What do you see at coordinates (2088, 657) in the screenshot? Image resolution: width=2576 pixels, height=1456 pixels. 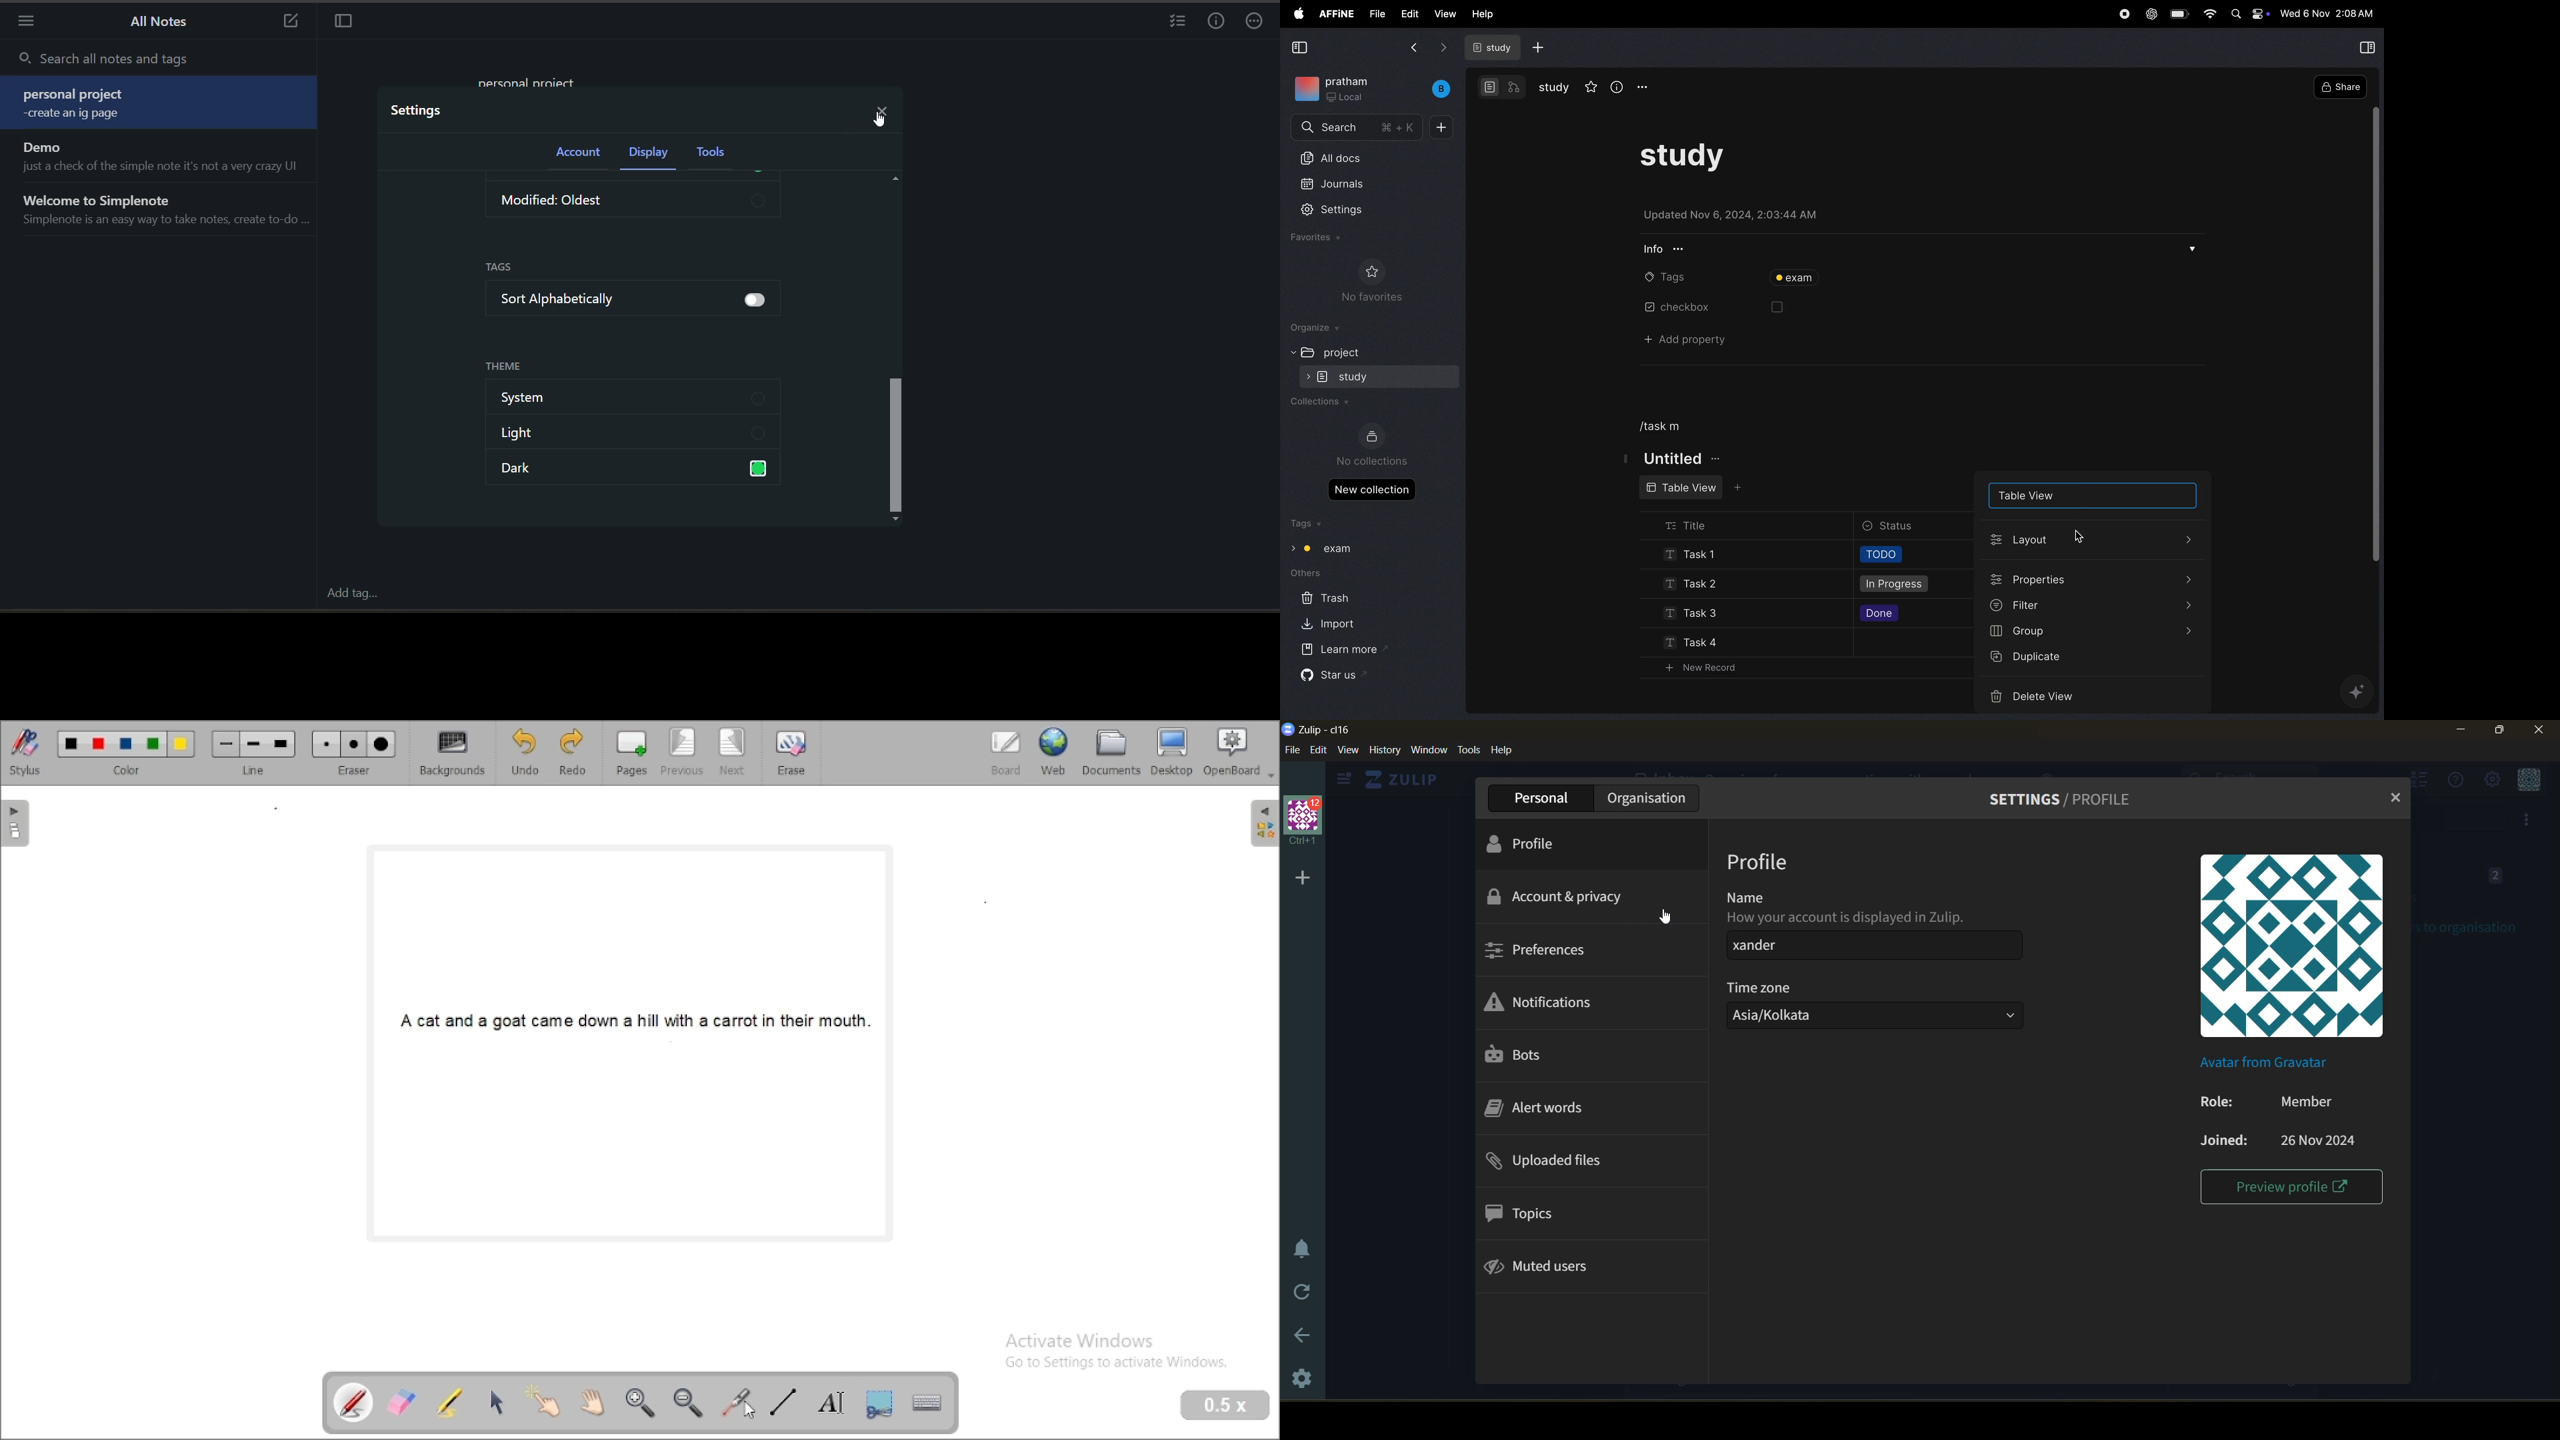 I see `duplicate` at bounding box center [2088, 657].